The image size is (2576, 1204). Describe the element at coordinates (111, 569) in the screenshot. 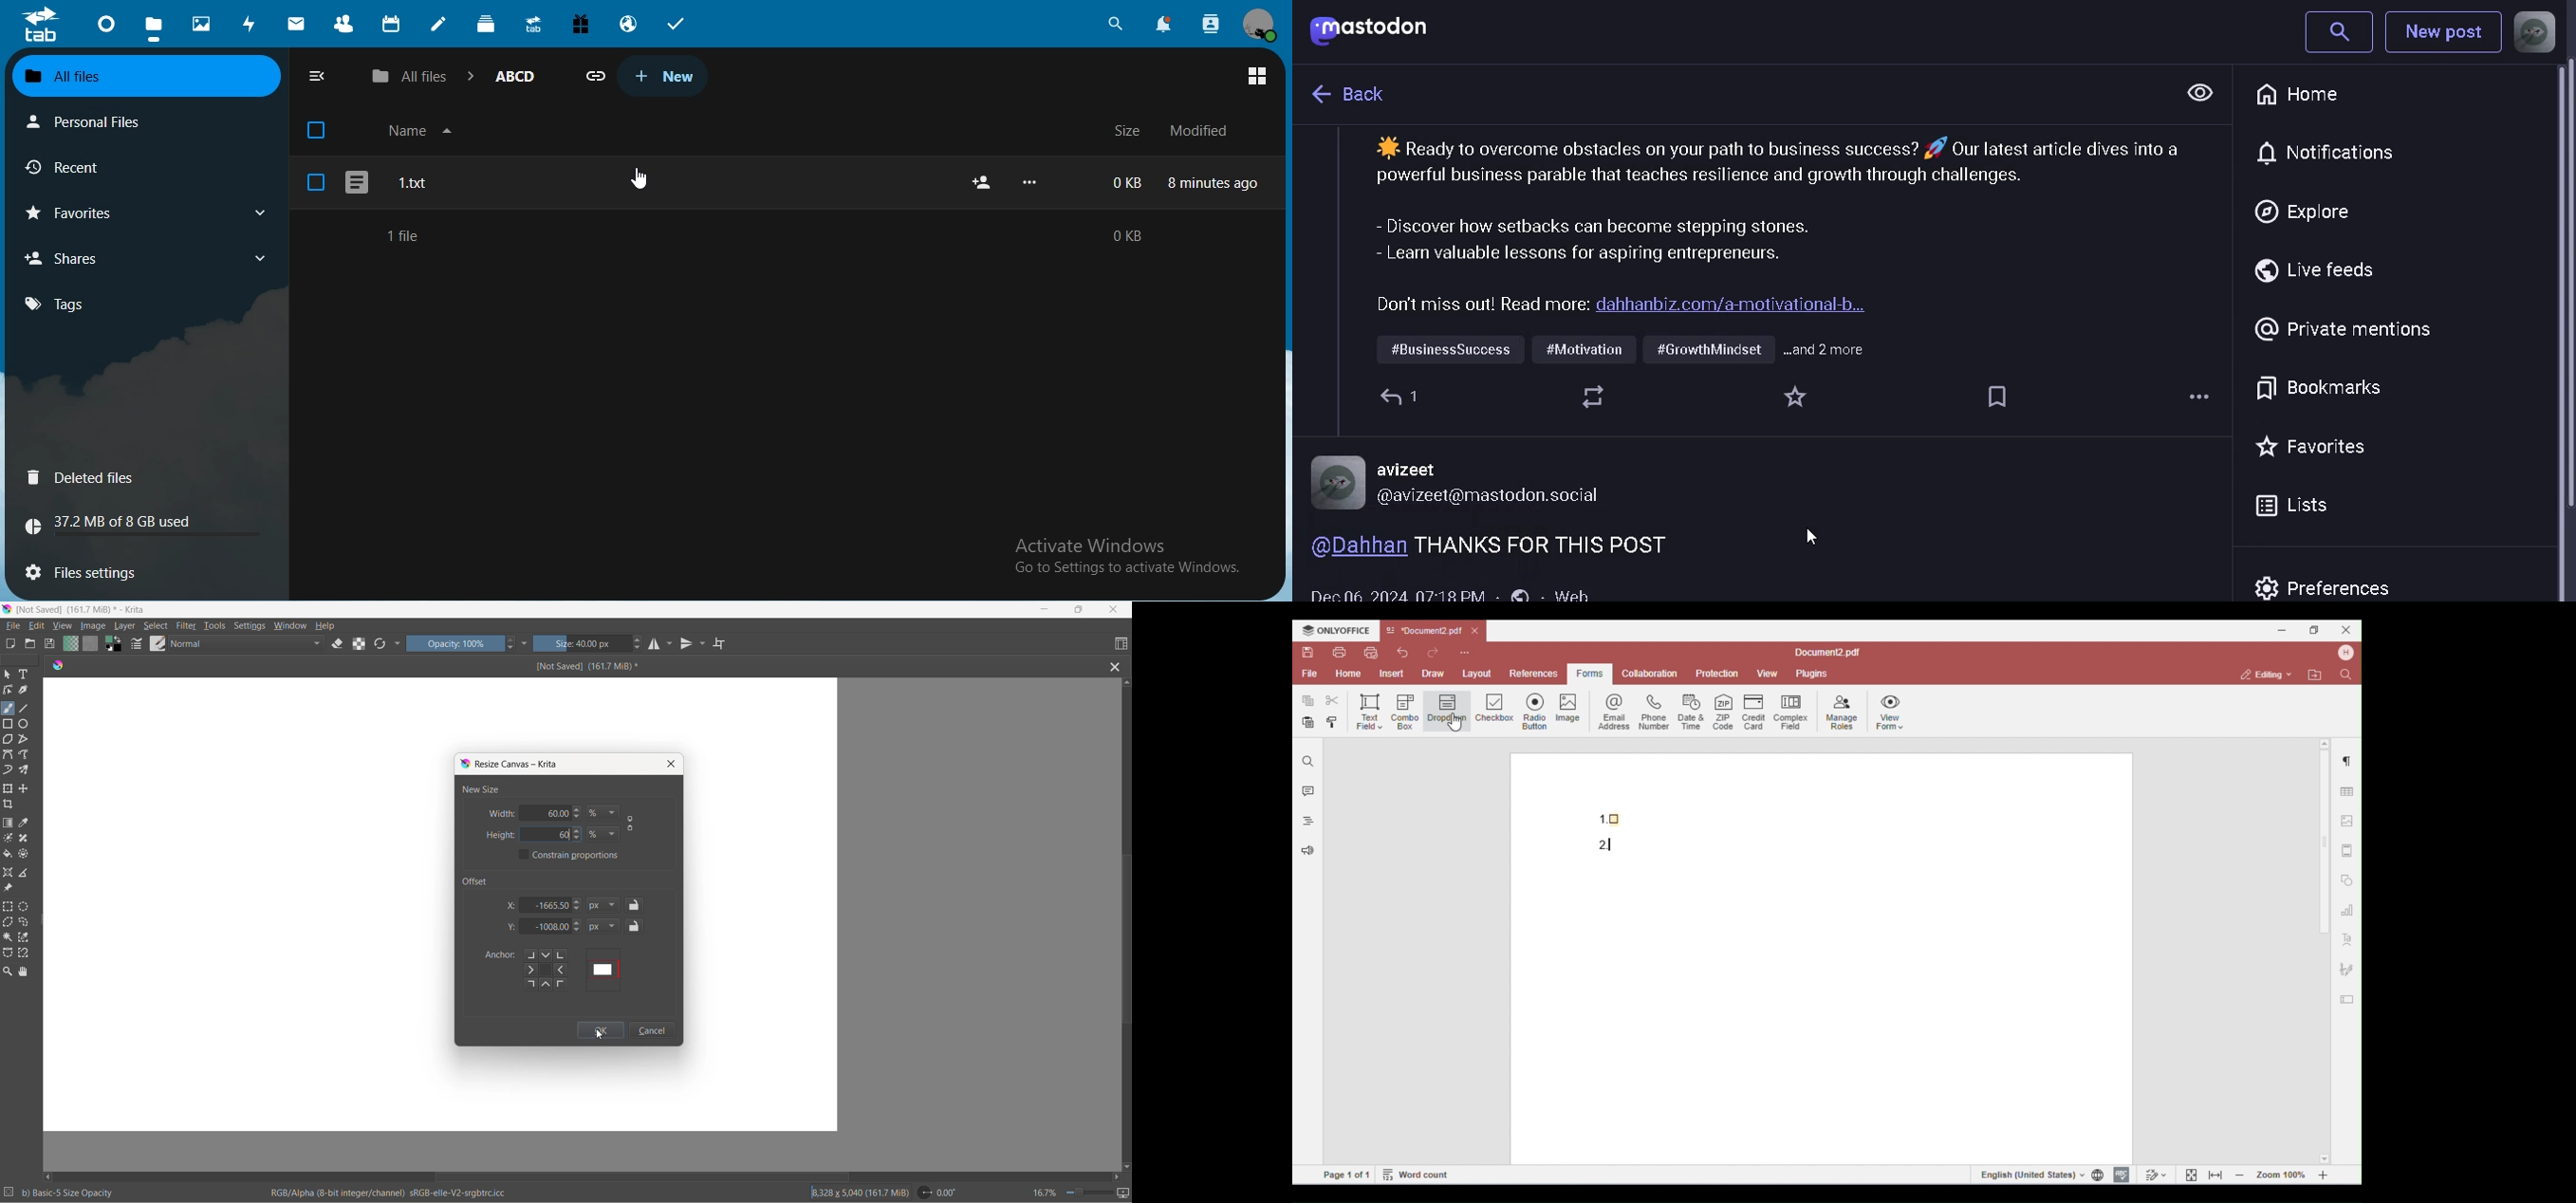

I see `files settings` at that location.